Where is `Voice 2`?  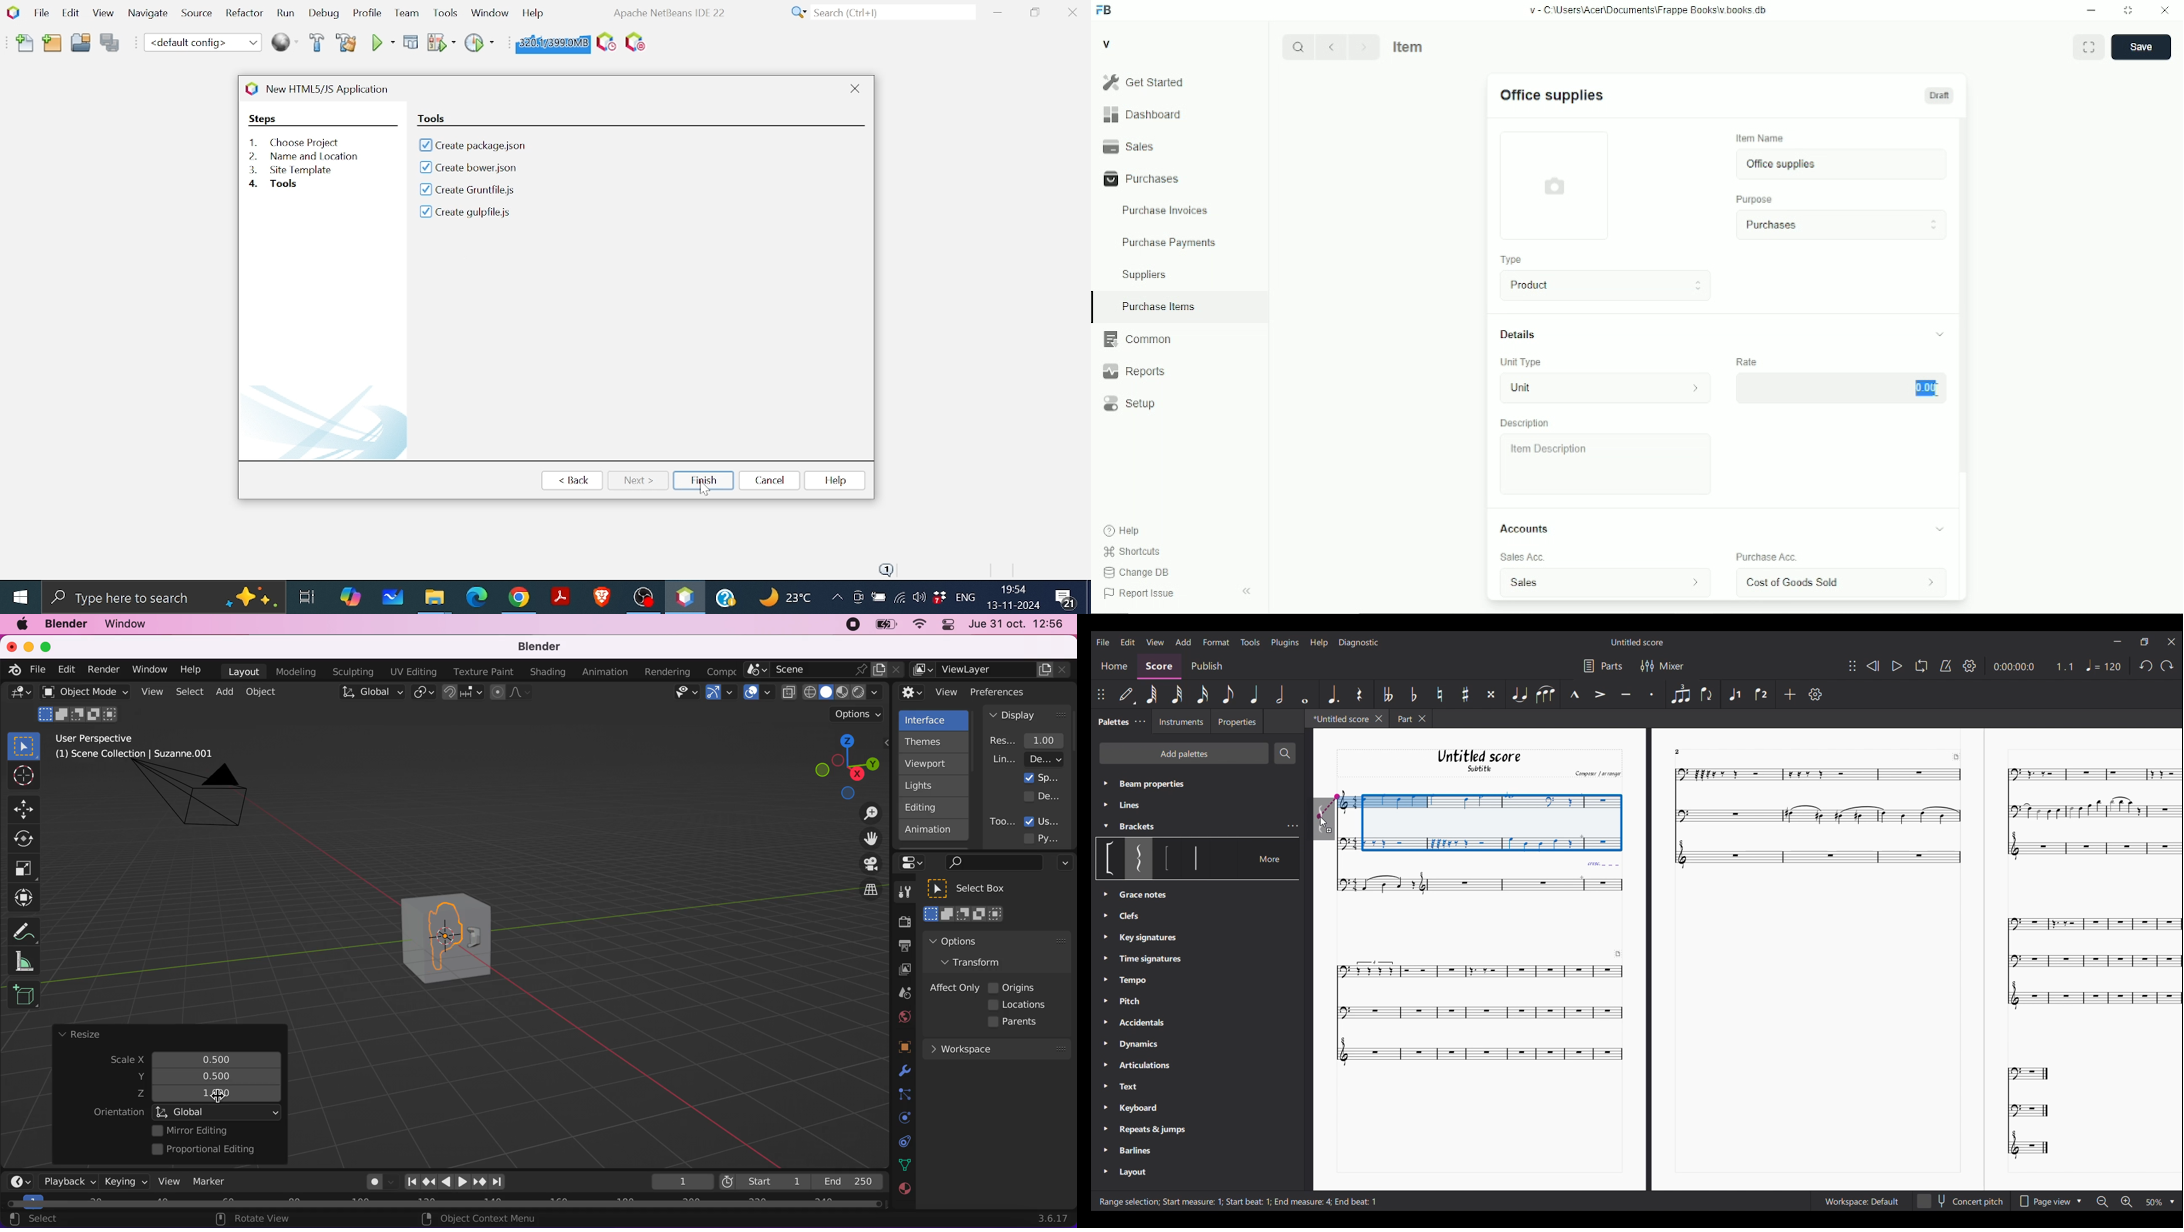
Voice 2 is located at coordinates (1760, 694).